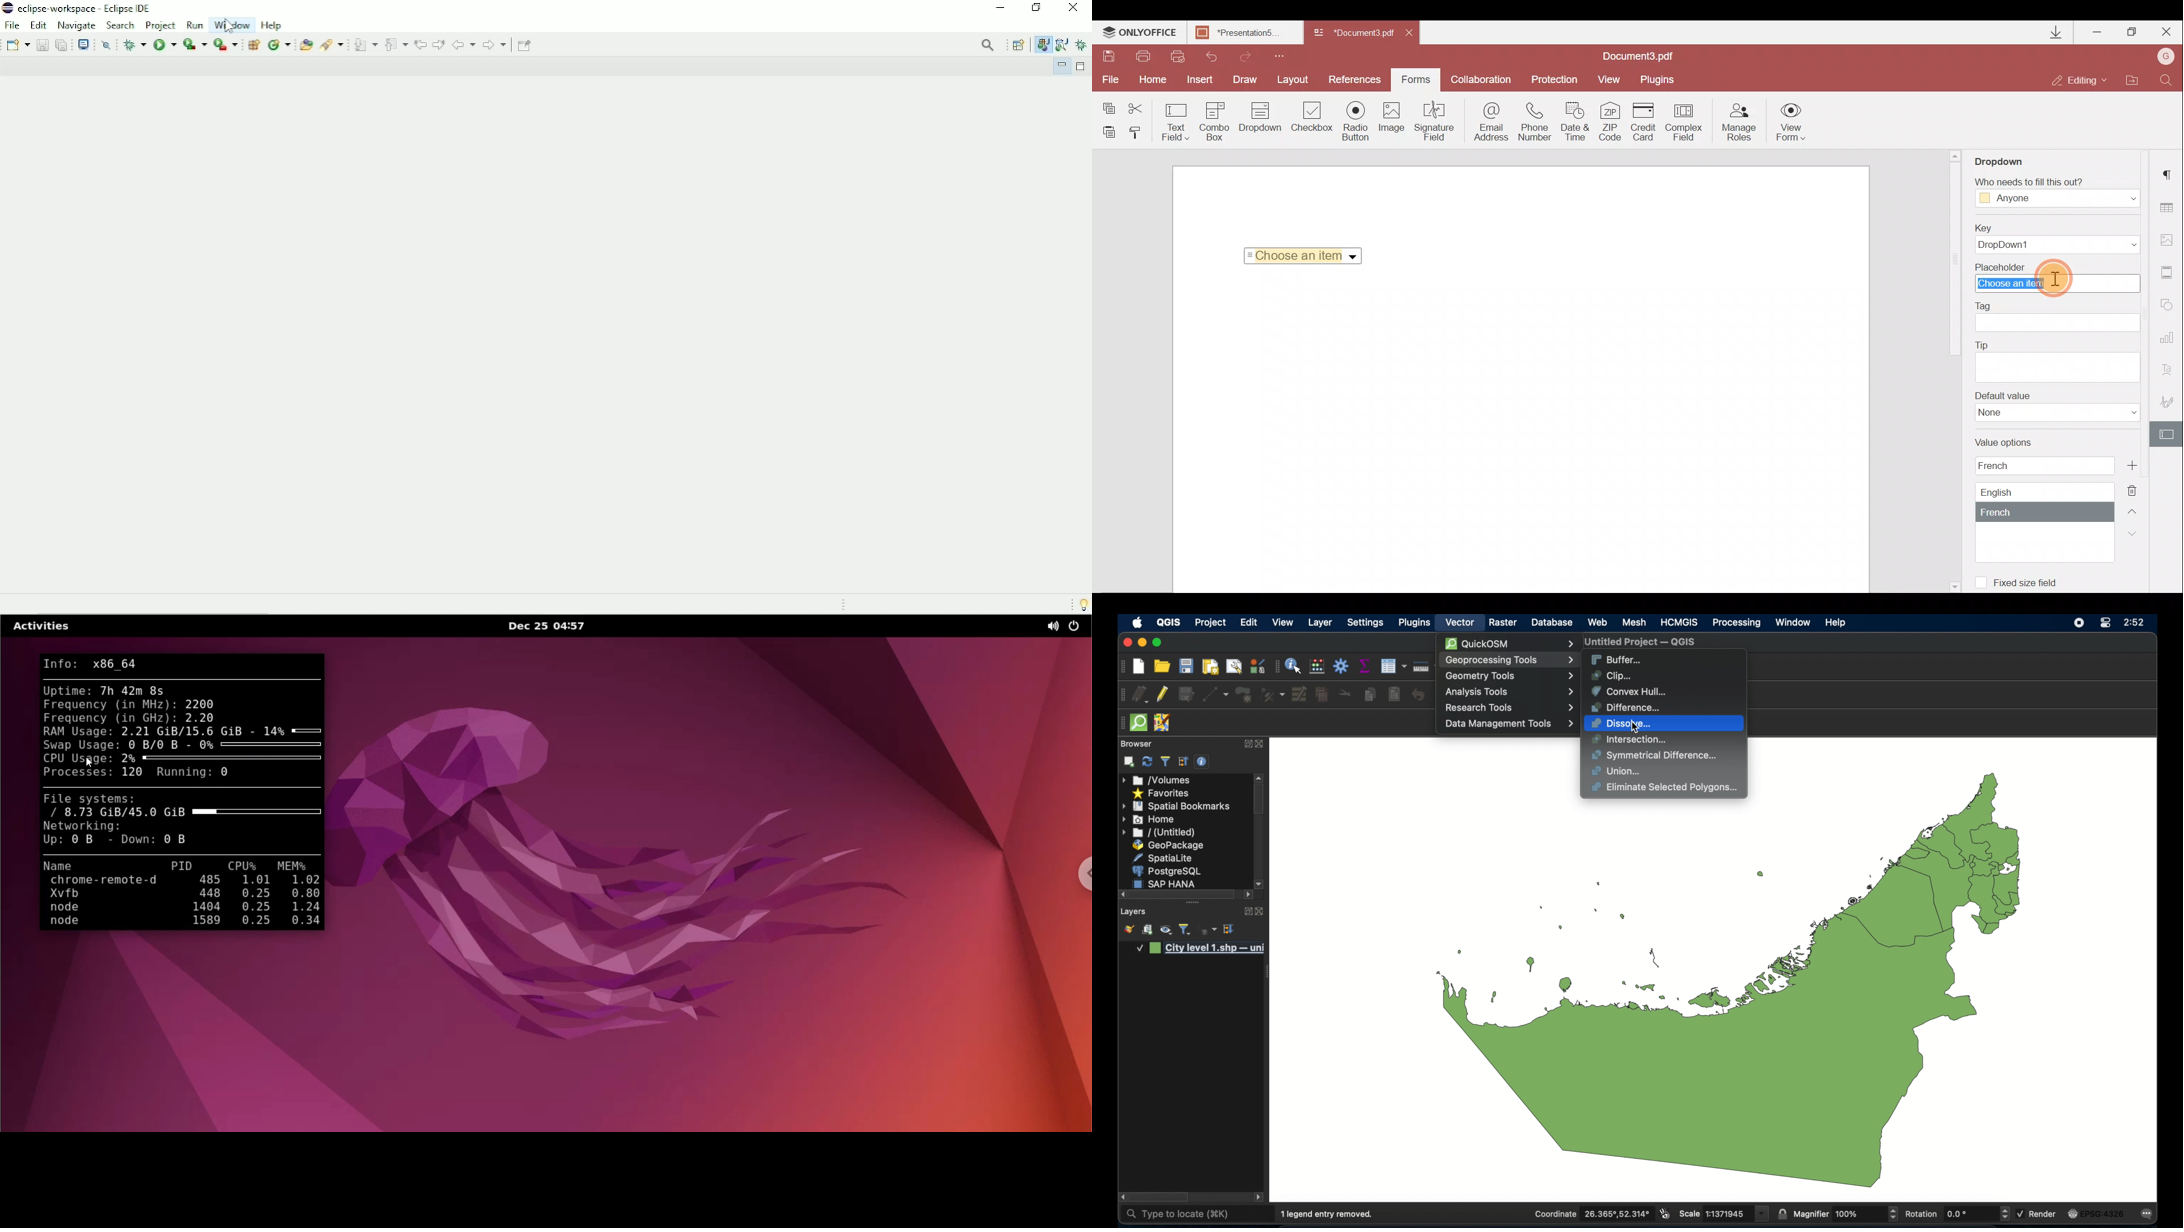  What do you see at coordinates (1356, 121) in the screenshot?
I see `Radio button` at bounding box center [1356, 121].